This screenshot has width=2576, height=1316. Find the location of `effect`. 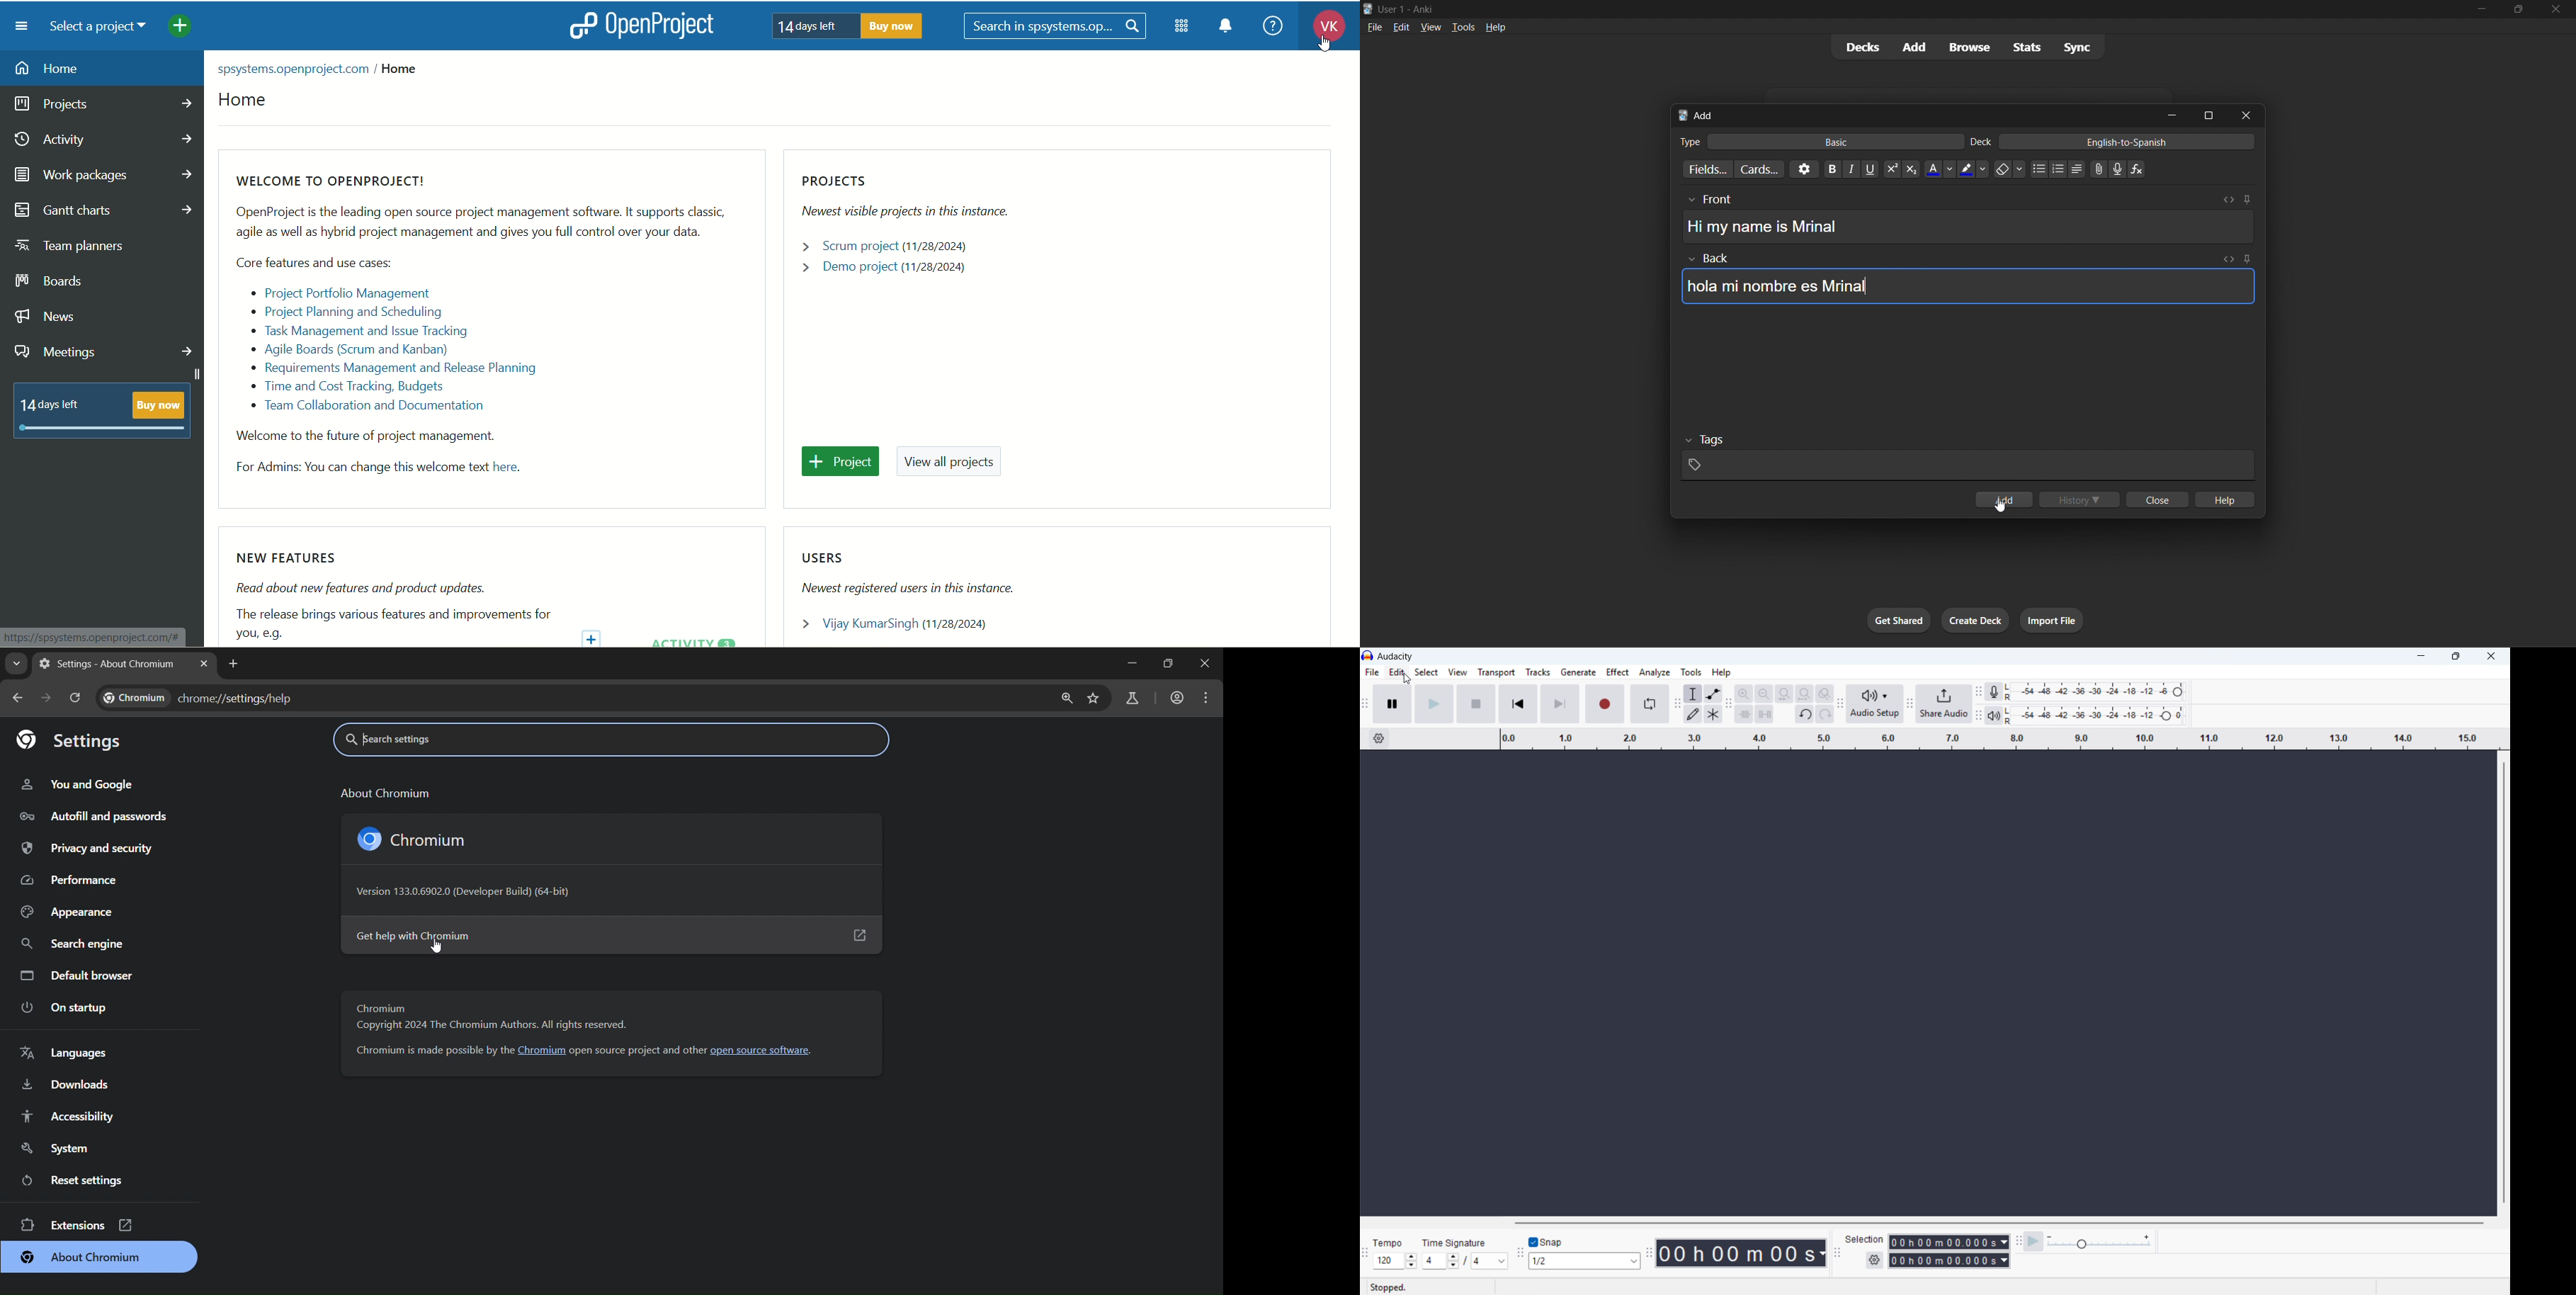

effect is located at coordinates (1617, 671).